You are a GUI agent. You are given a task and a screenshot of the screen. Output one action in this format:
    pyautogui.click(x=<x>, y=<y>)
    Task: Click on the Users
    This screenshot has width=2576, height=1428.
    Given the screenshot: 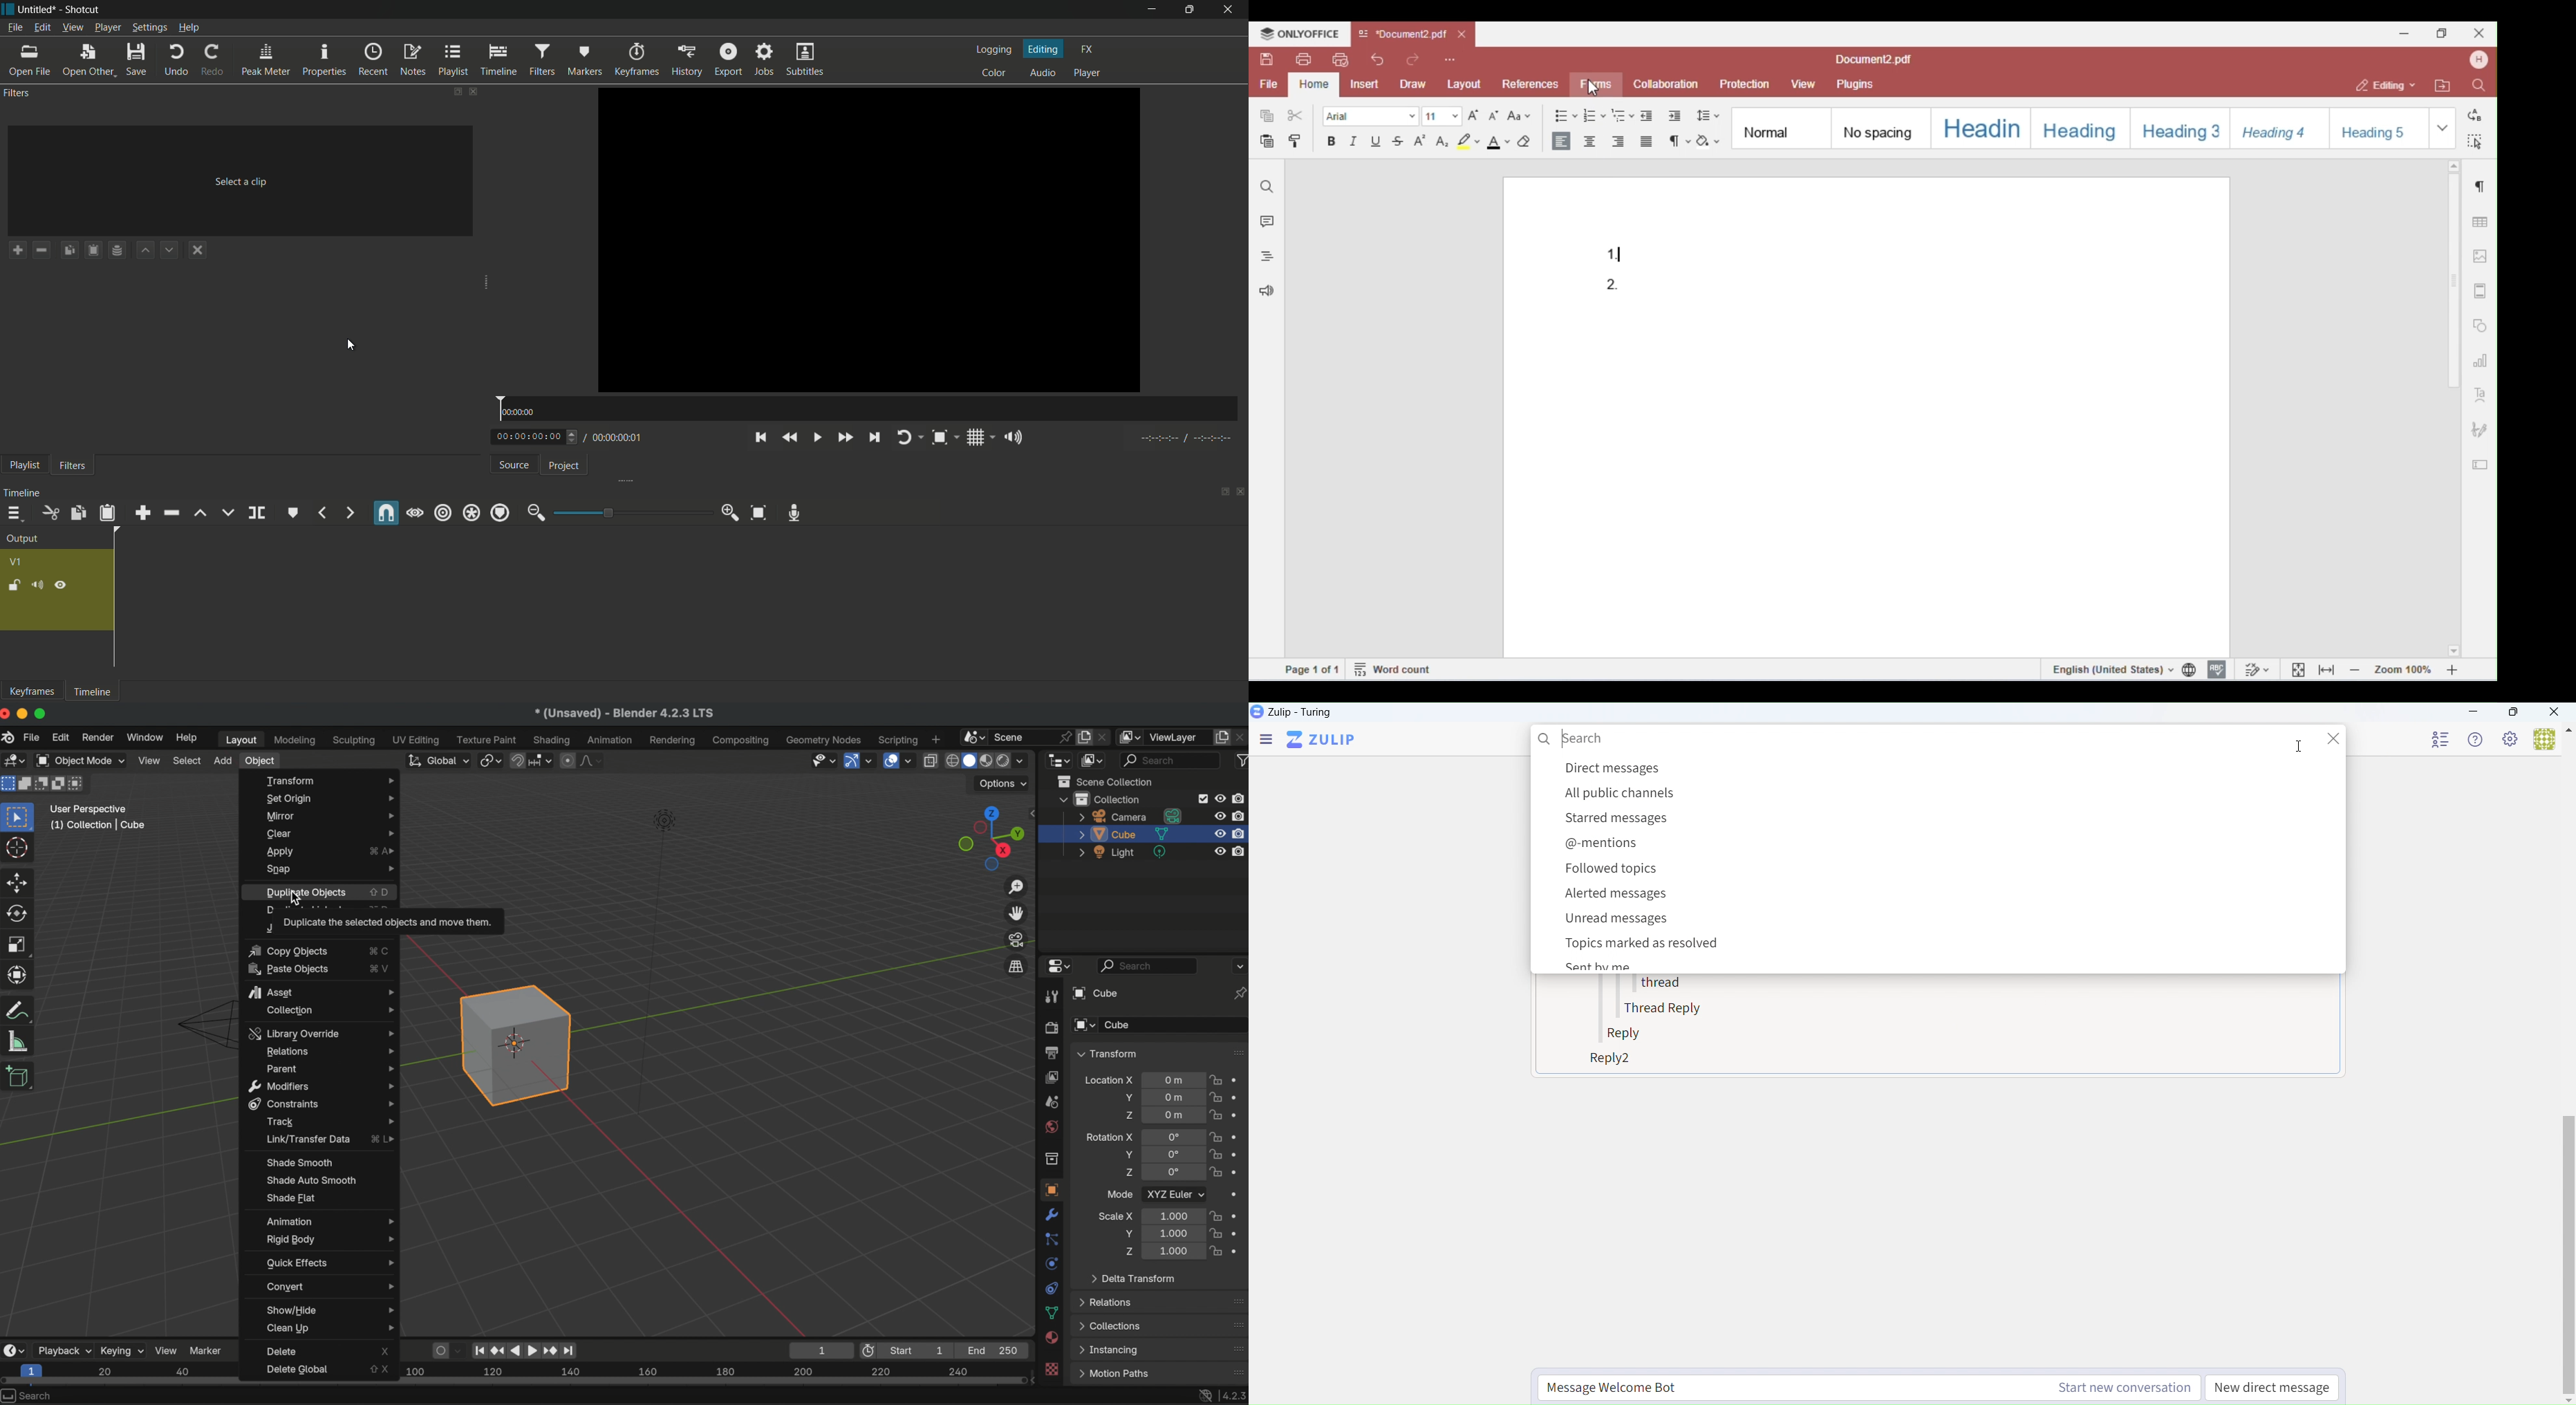 What is the action you would take?
    pyautogui.click(x=2552, y=740)
    